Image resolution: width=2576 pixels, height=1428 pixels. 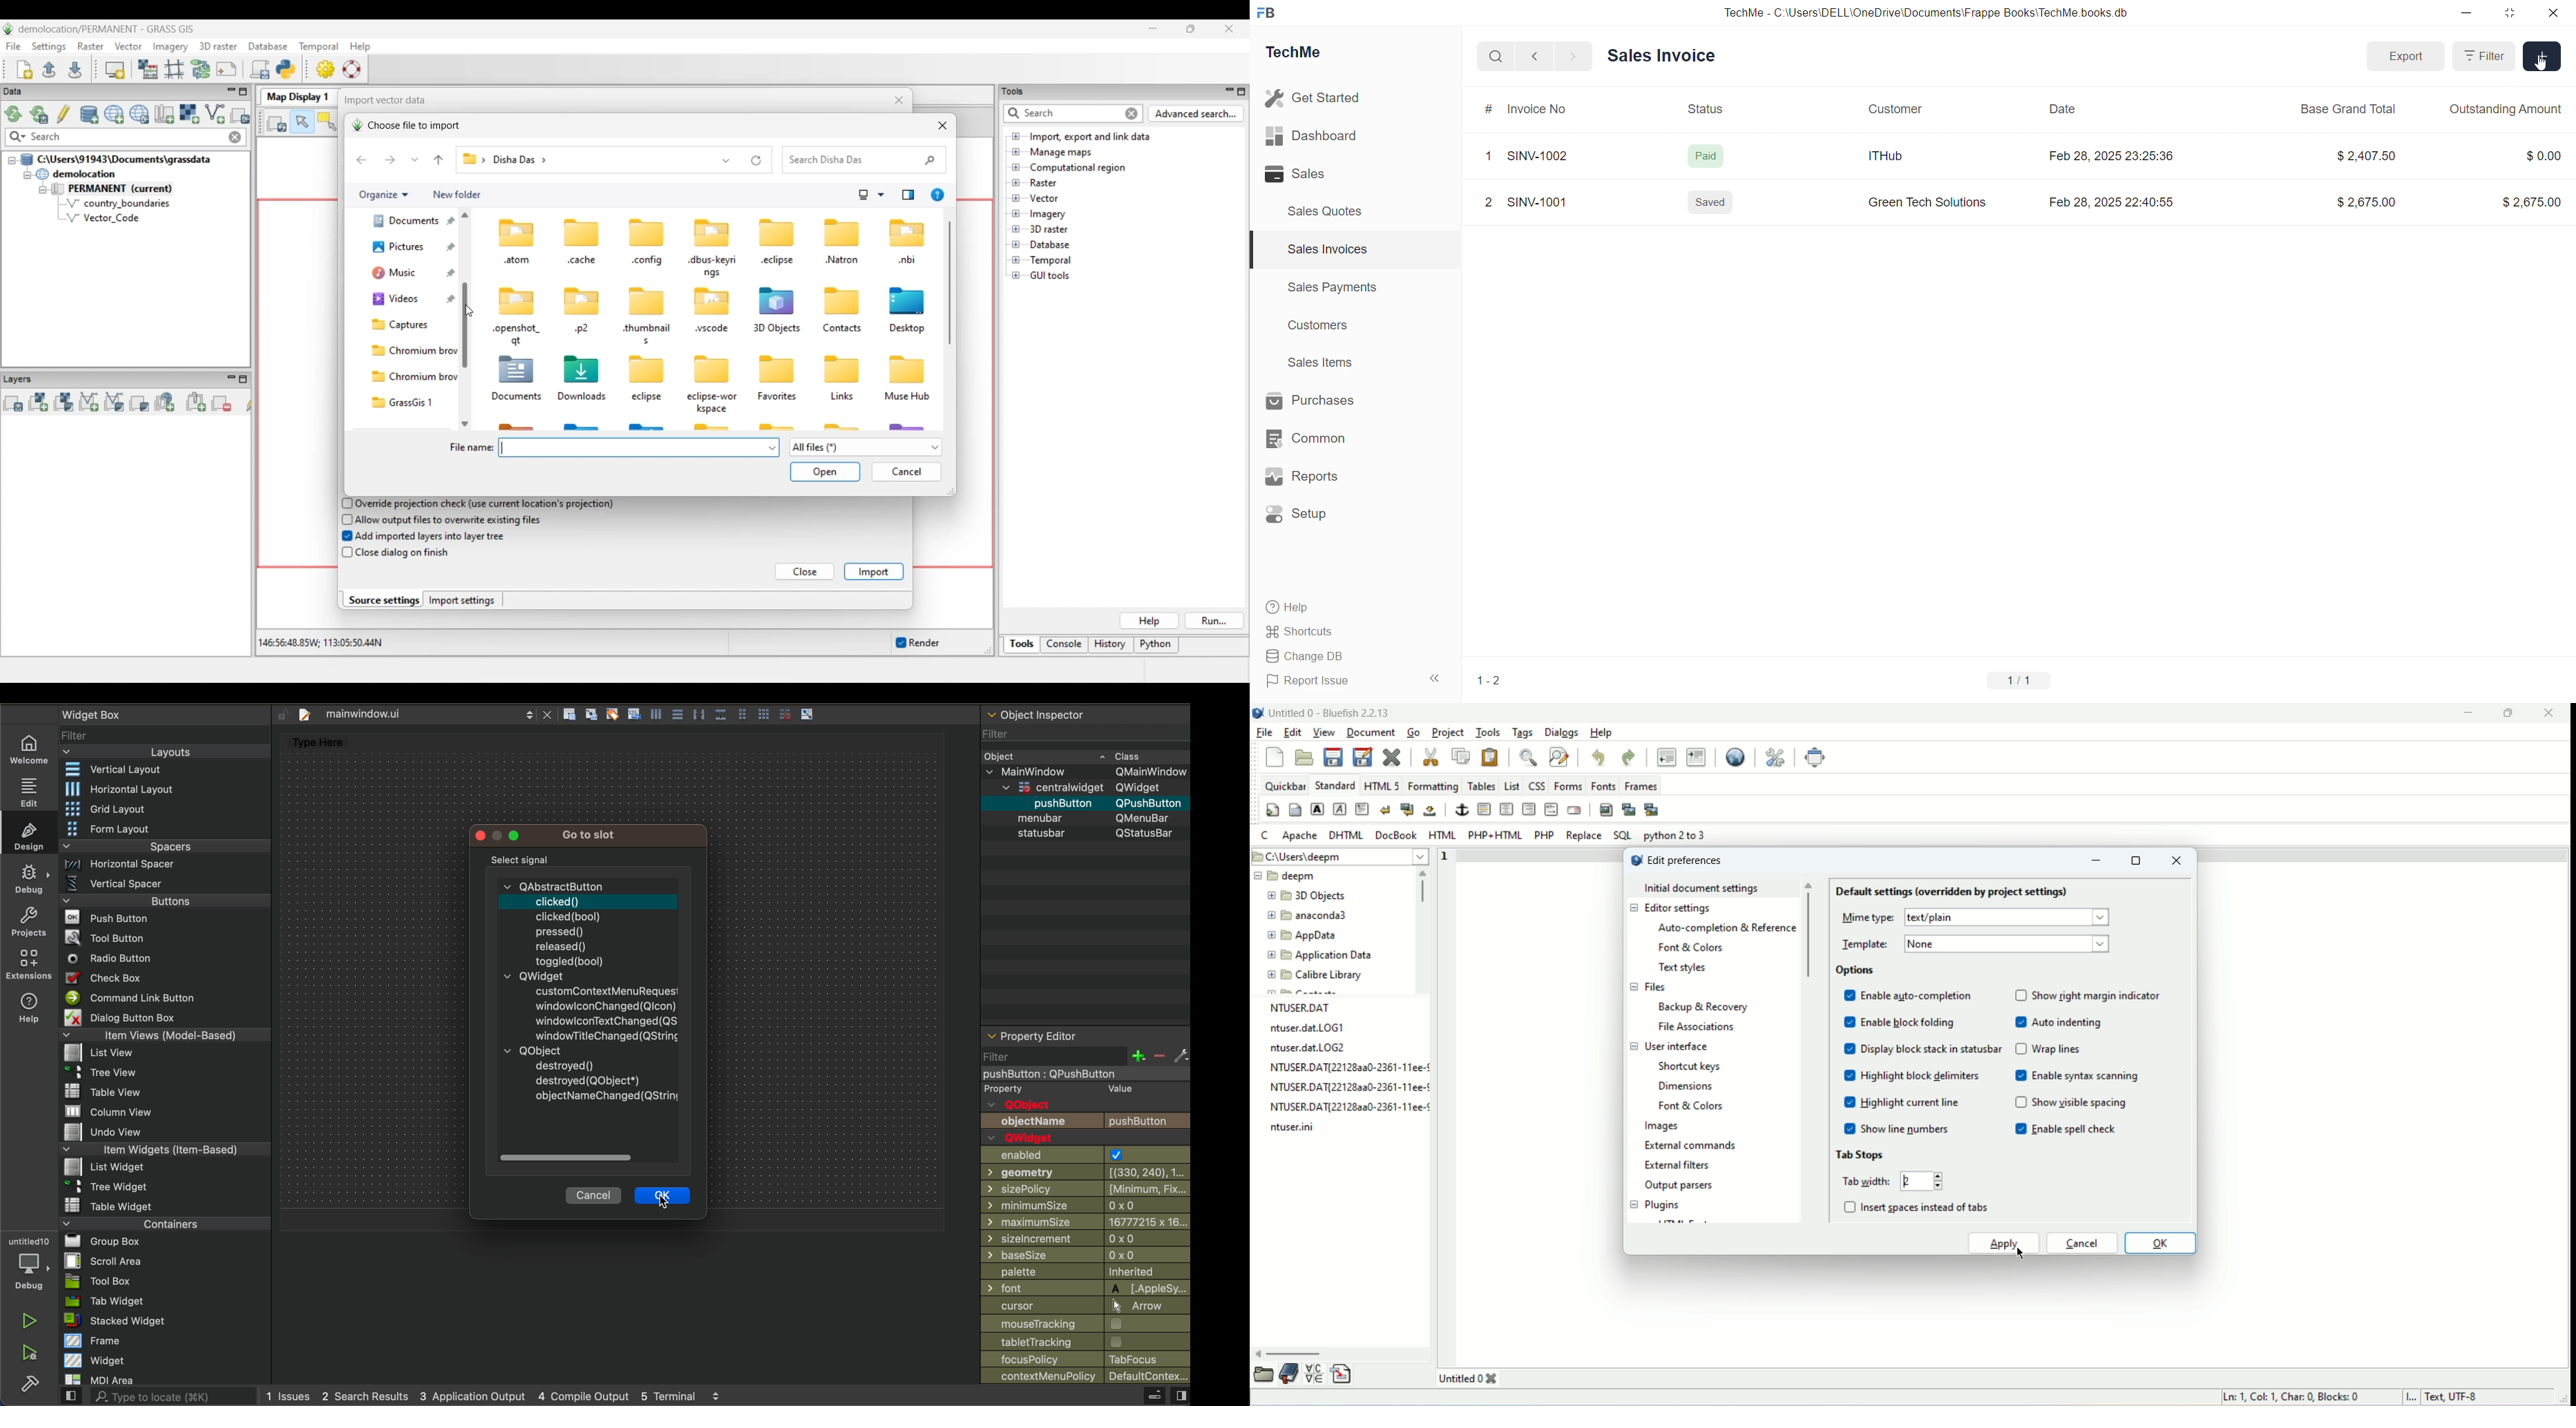 I want to click on geometry, so click(x=1084, y=1173).